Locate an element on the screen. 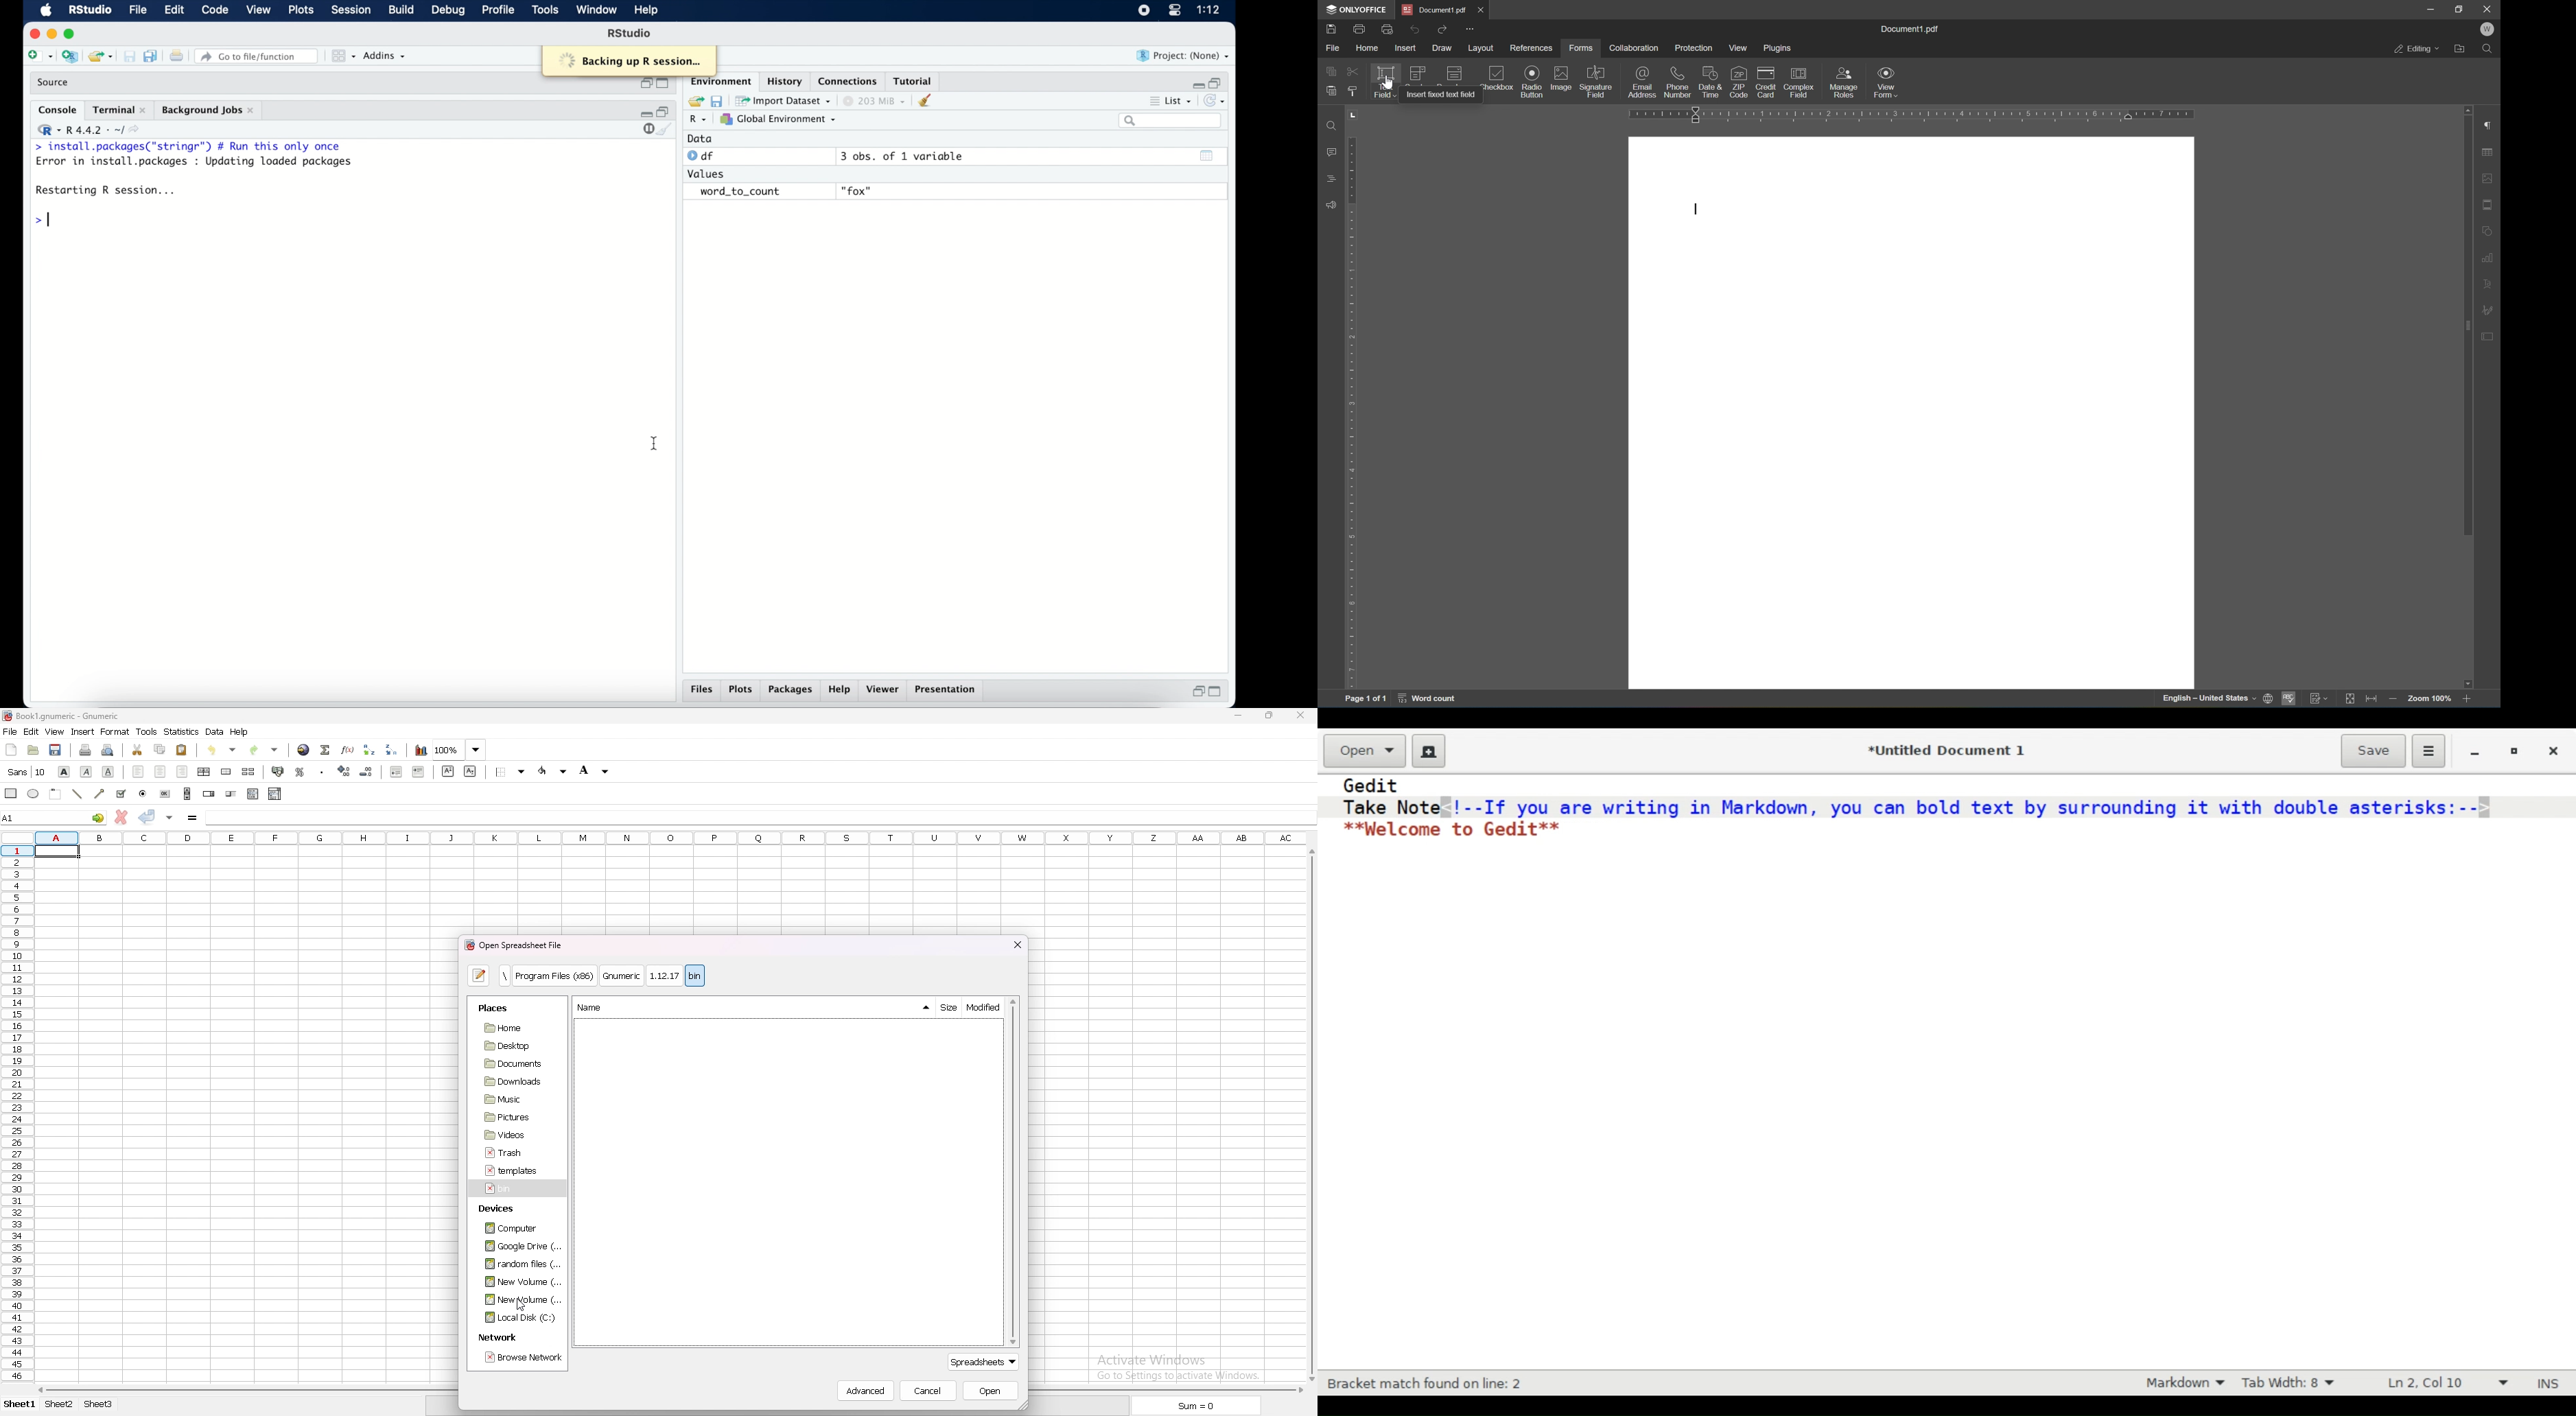 Image resolution: width=2576 pixels, height=1428 pixels. help is located at coordinates (841, 690).